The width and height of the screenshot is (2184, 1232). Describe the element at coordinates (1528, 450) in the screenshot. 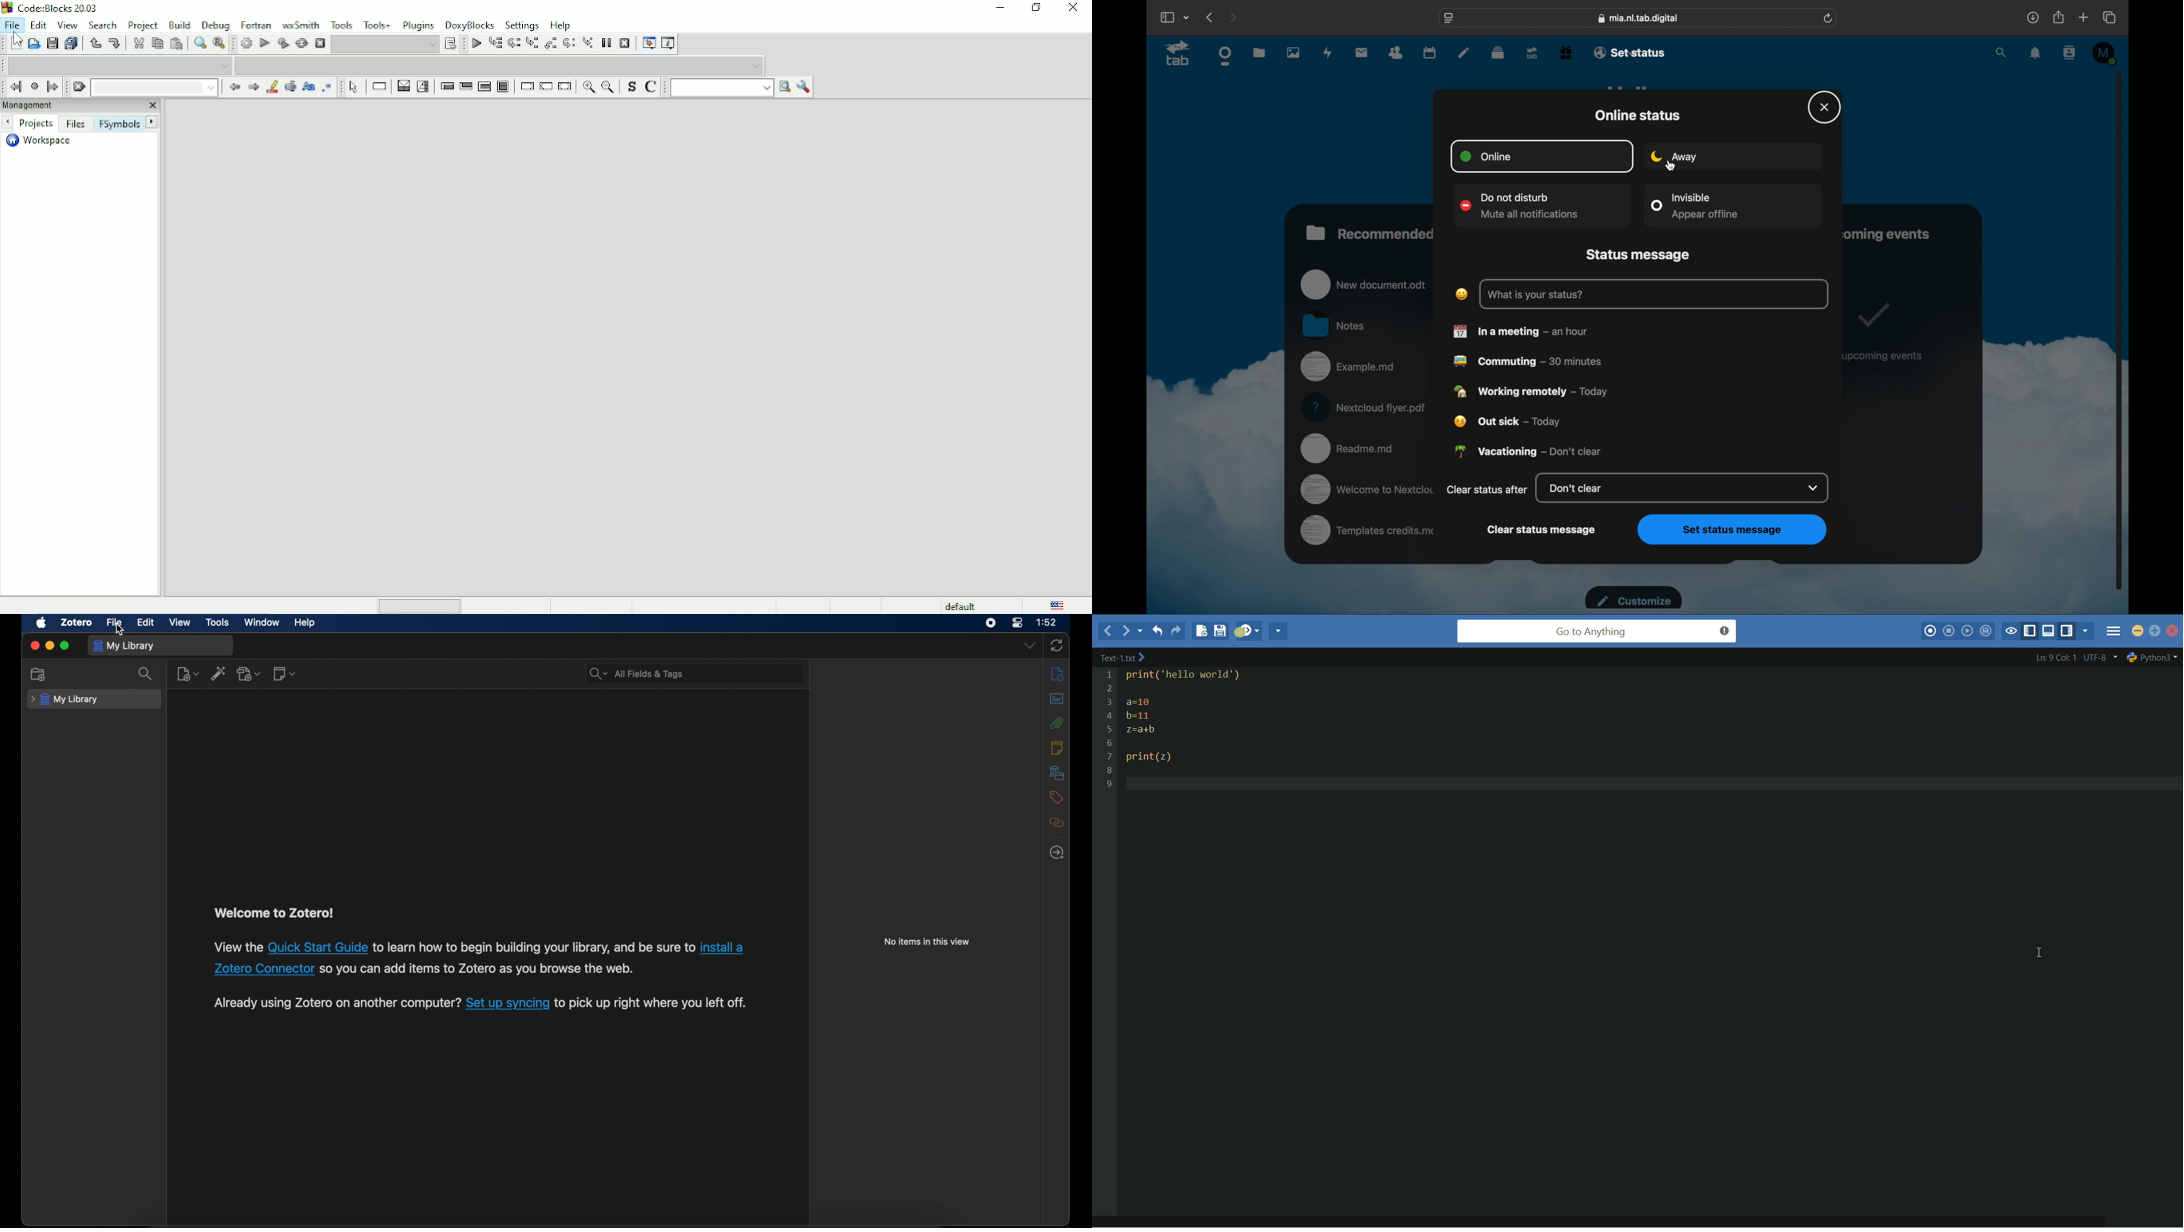

I see `vacationing` at that location.